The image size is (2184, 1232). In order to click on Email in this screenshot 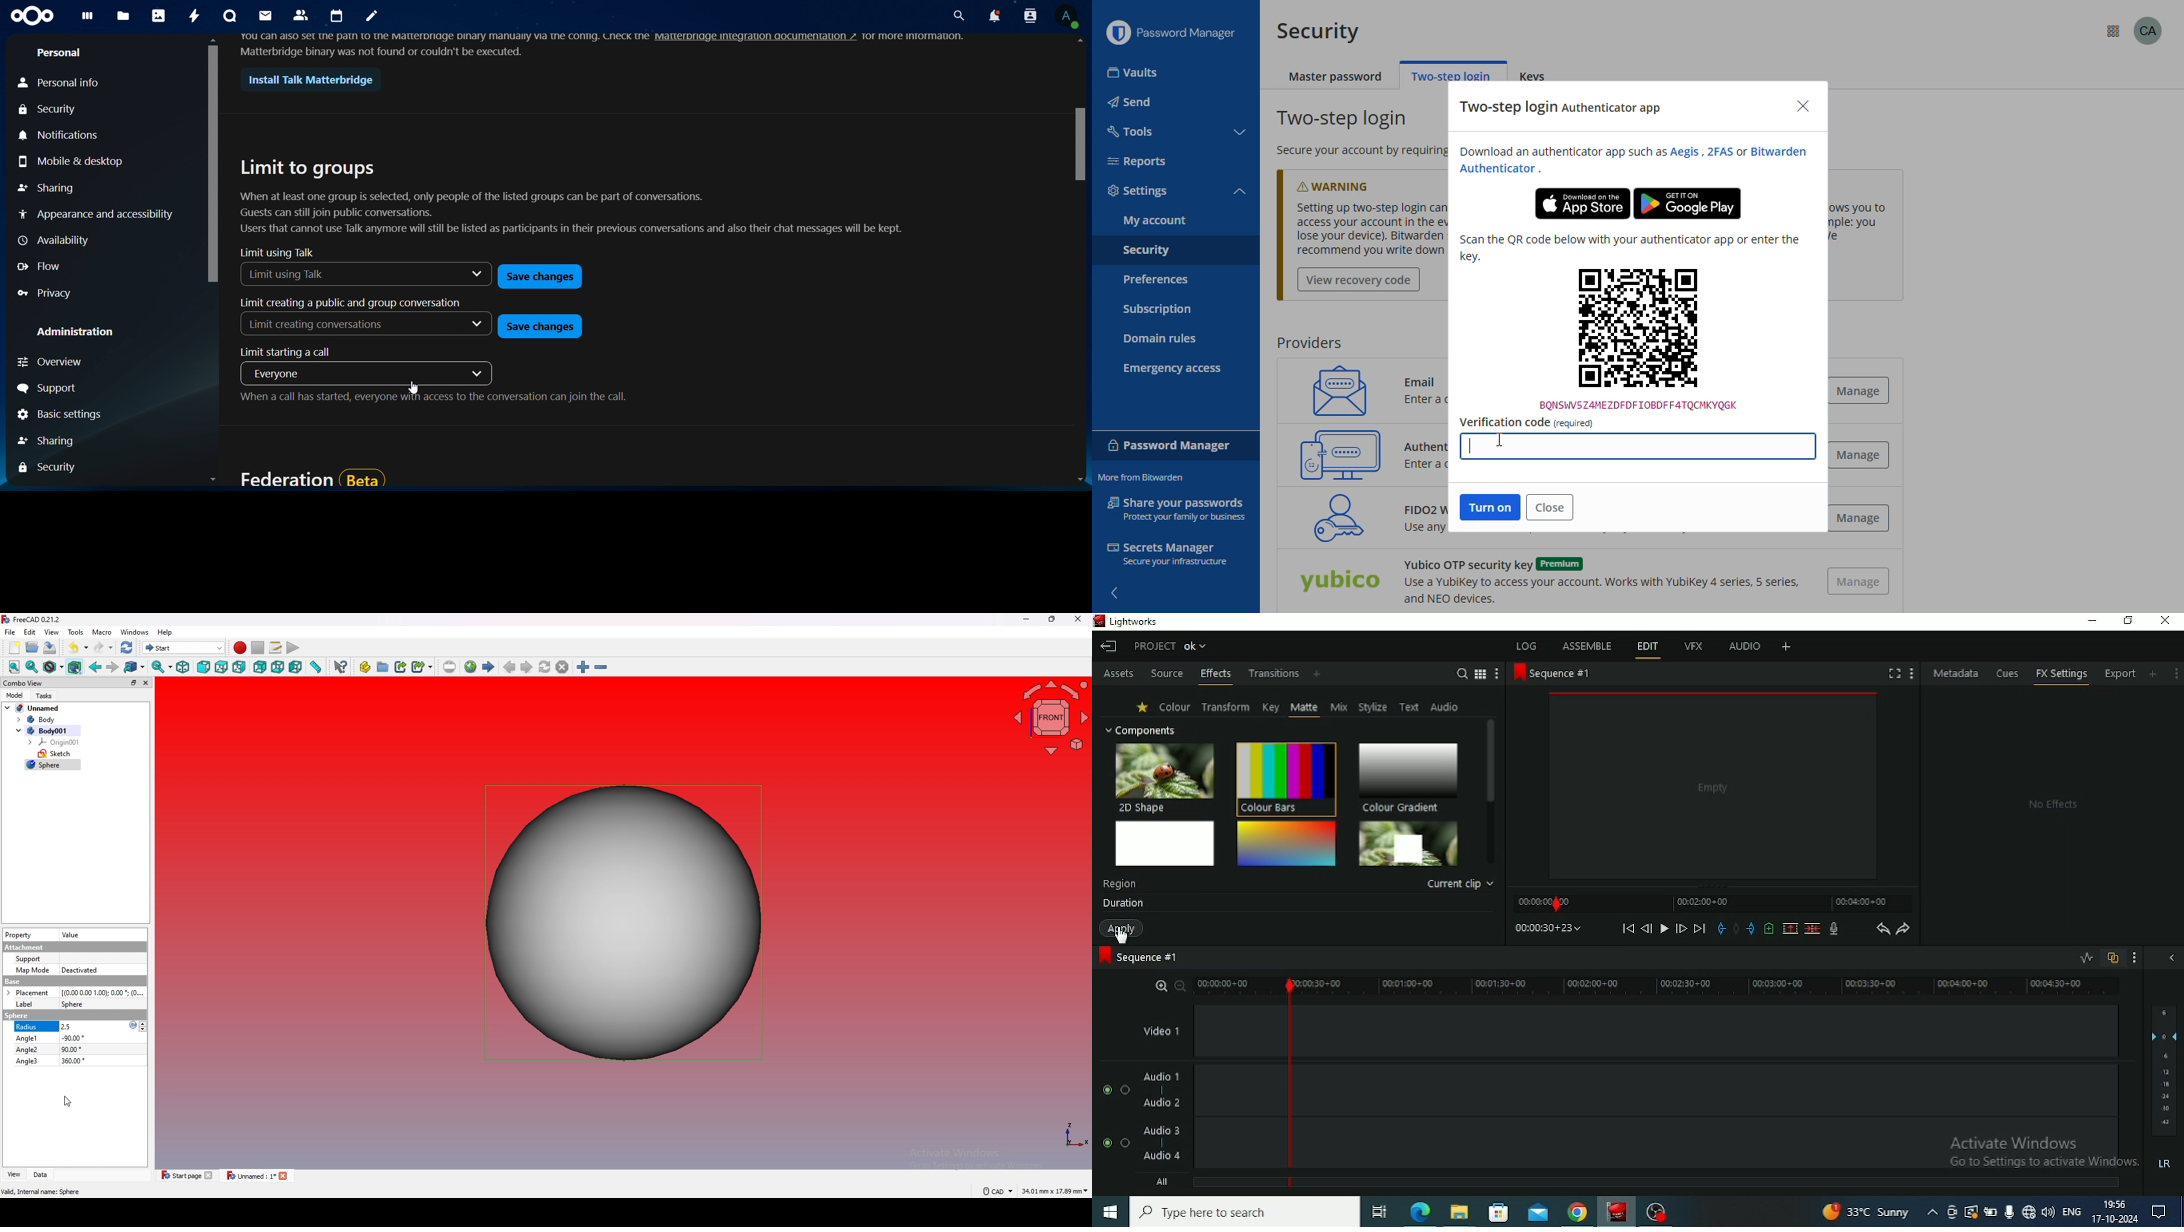, I will do `click(1425, 379)`.